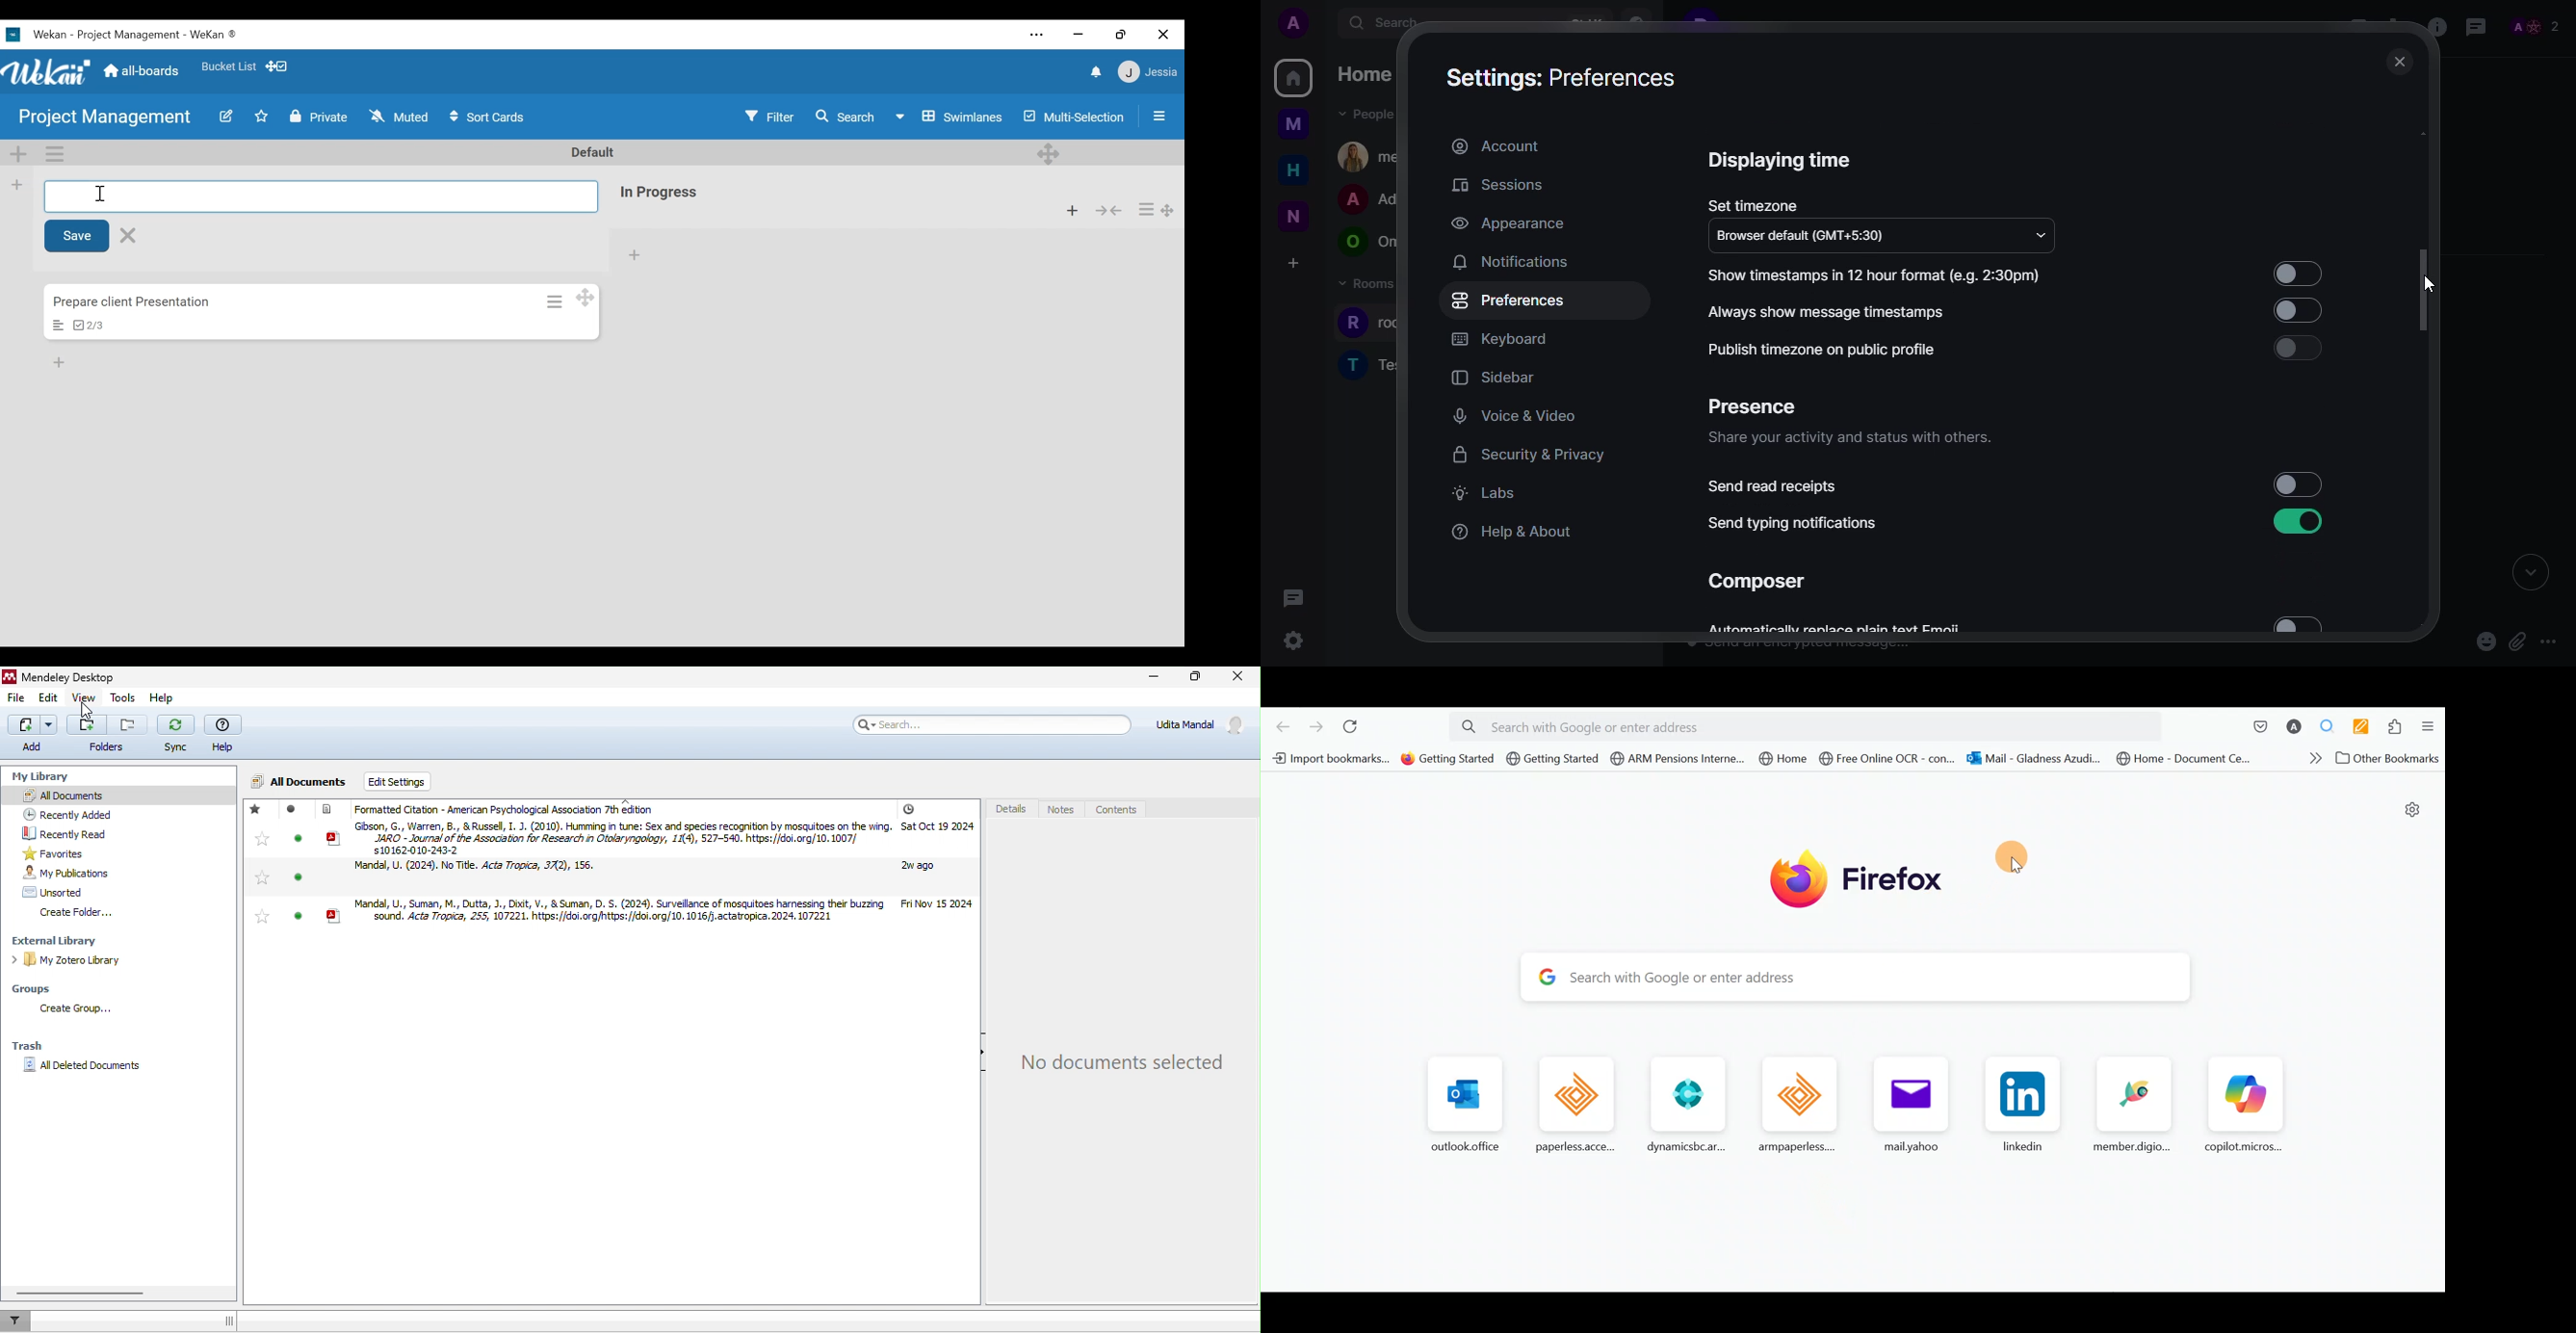 The height and width of the screenshot is (1344, 2576). Describe the element at coordinates (73, 814) in the screenshot. I see `recently added` at that location.